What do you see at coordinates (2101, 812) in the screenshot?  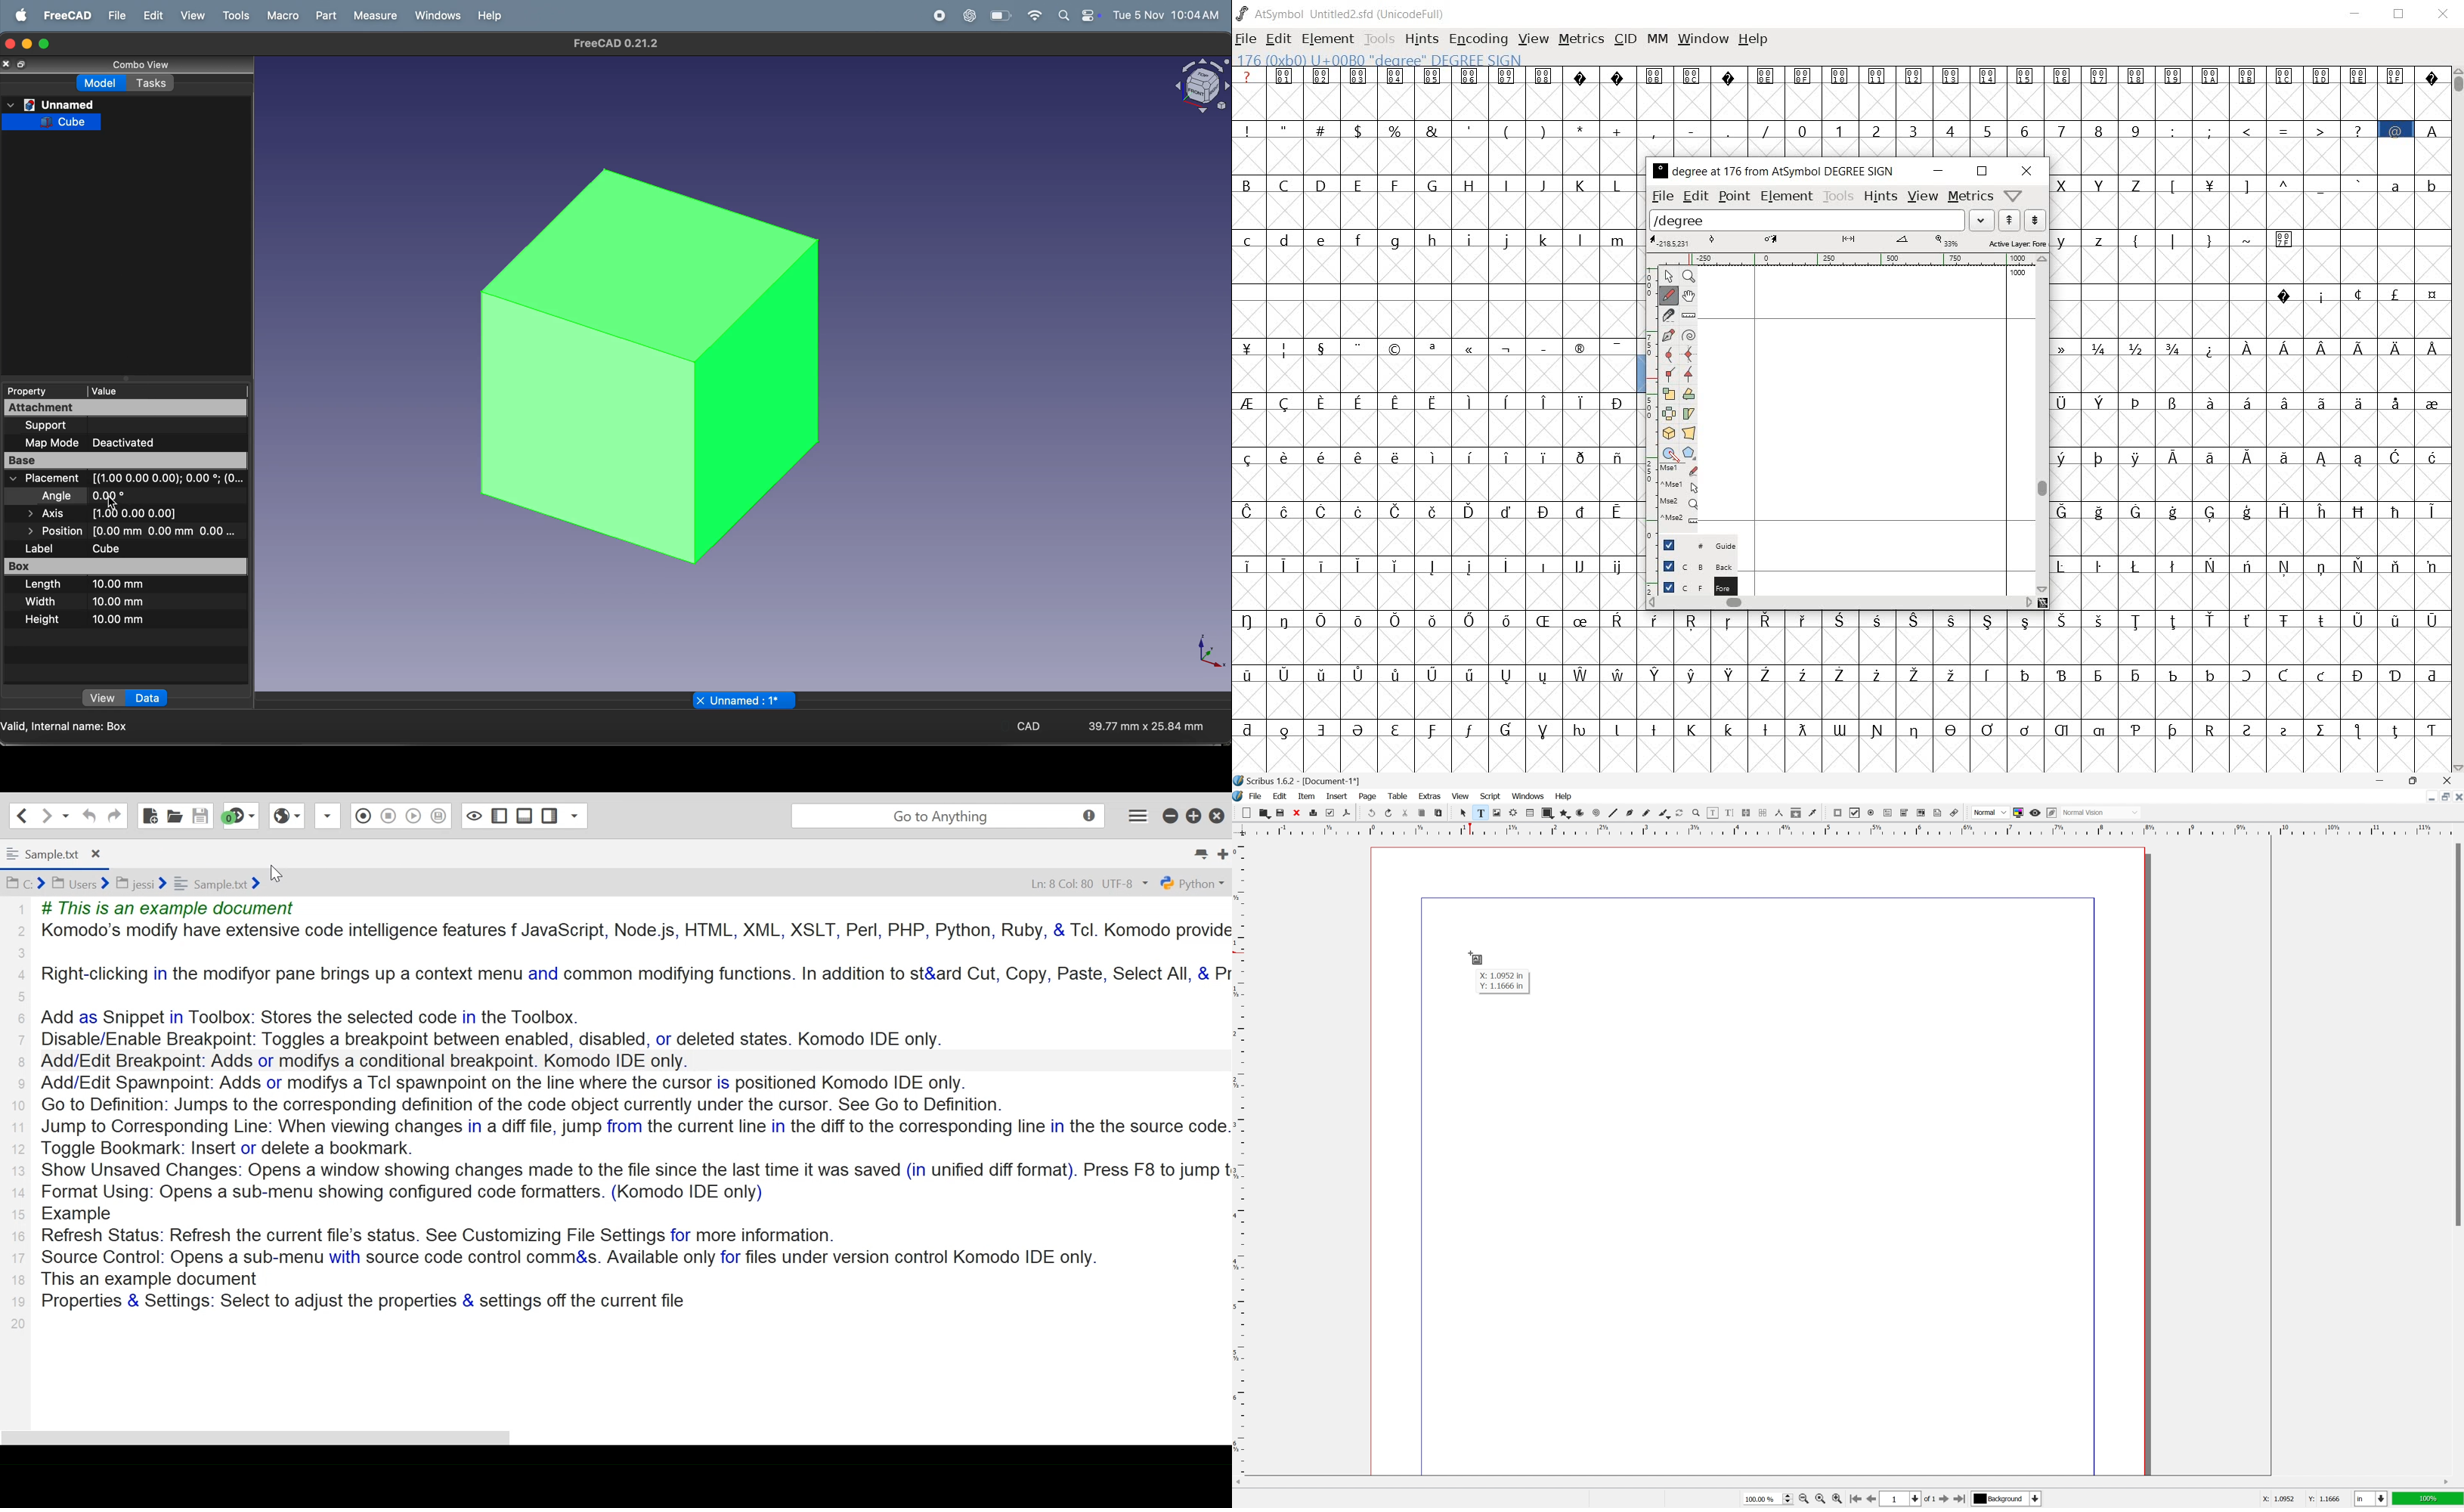 I see `normal vision` at bounding box center [2101, 812].